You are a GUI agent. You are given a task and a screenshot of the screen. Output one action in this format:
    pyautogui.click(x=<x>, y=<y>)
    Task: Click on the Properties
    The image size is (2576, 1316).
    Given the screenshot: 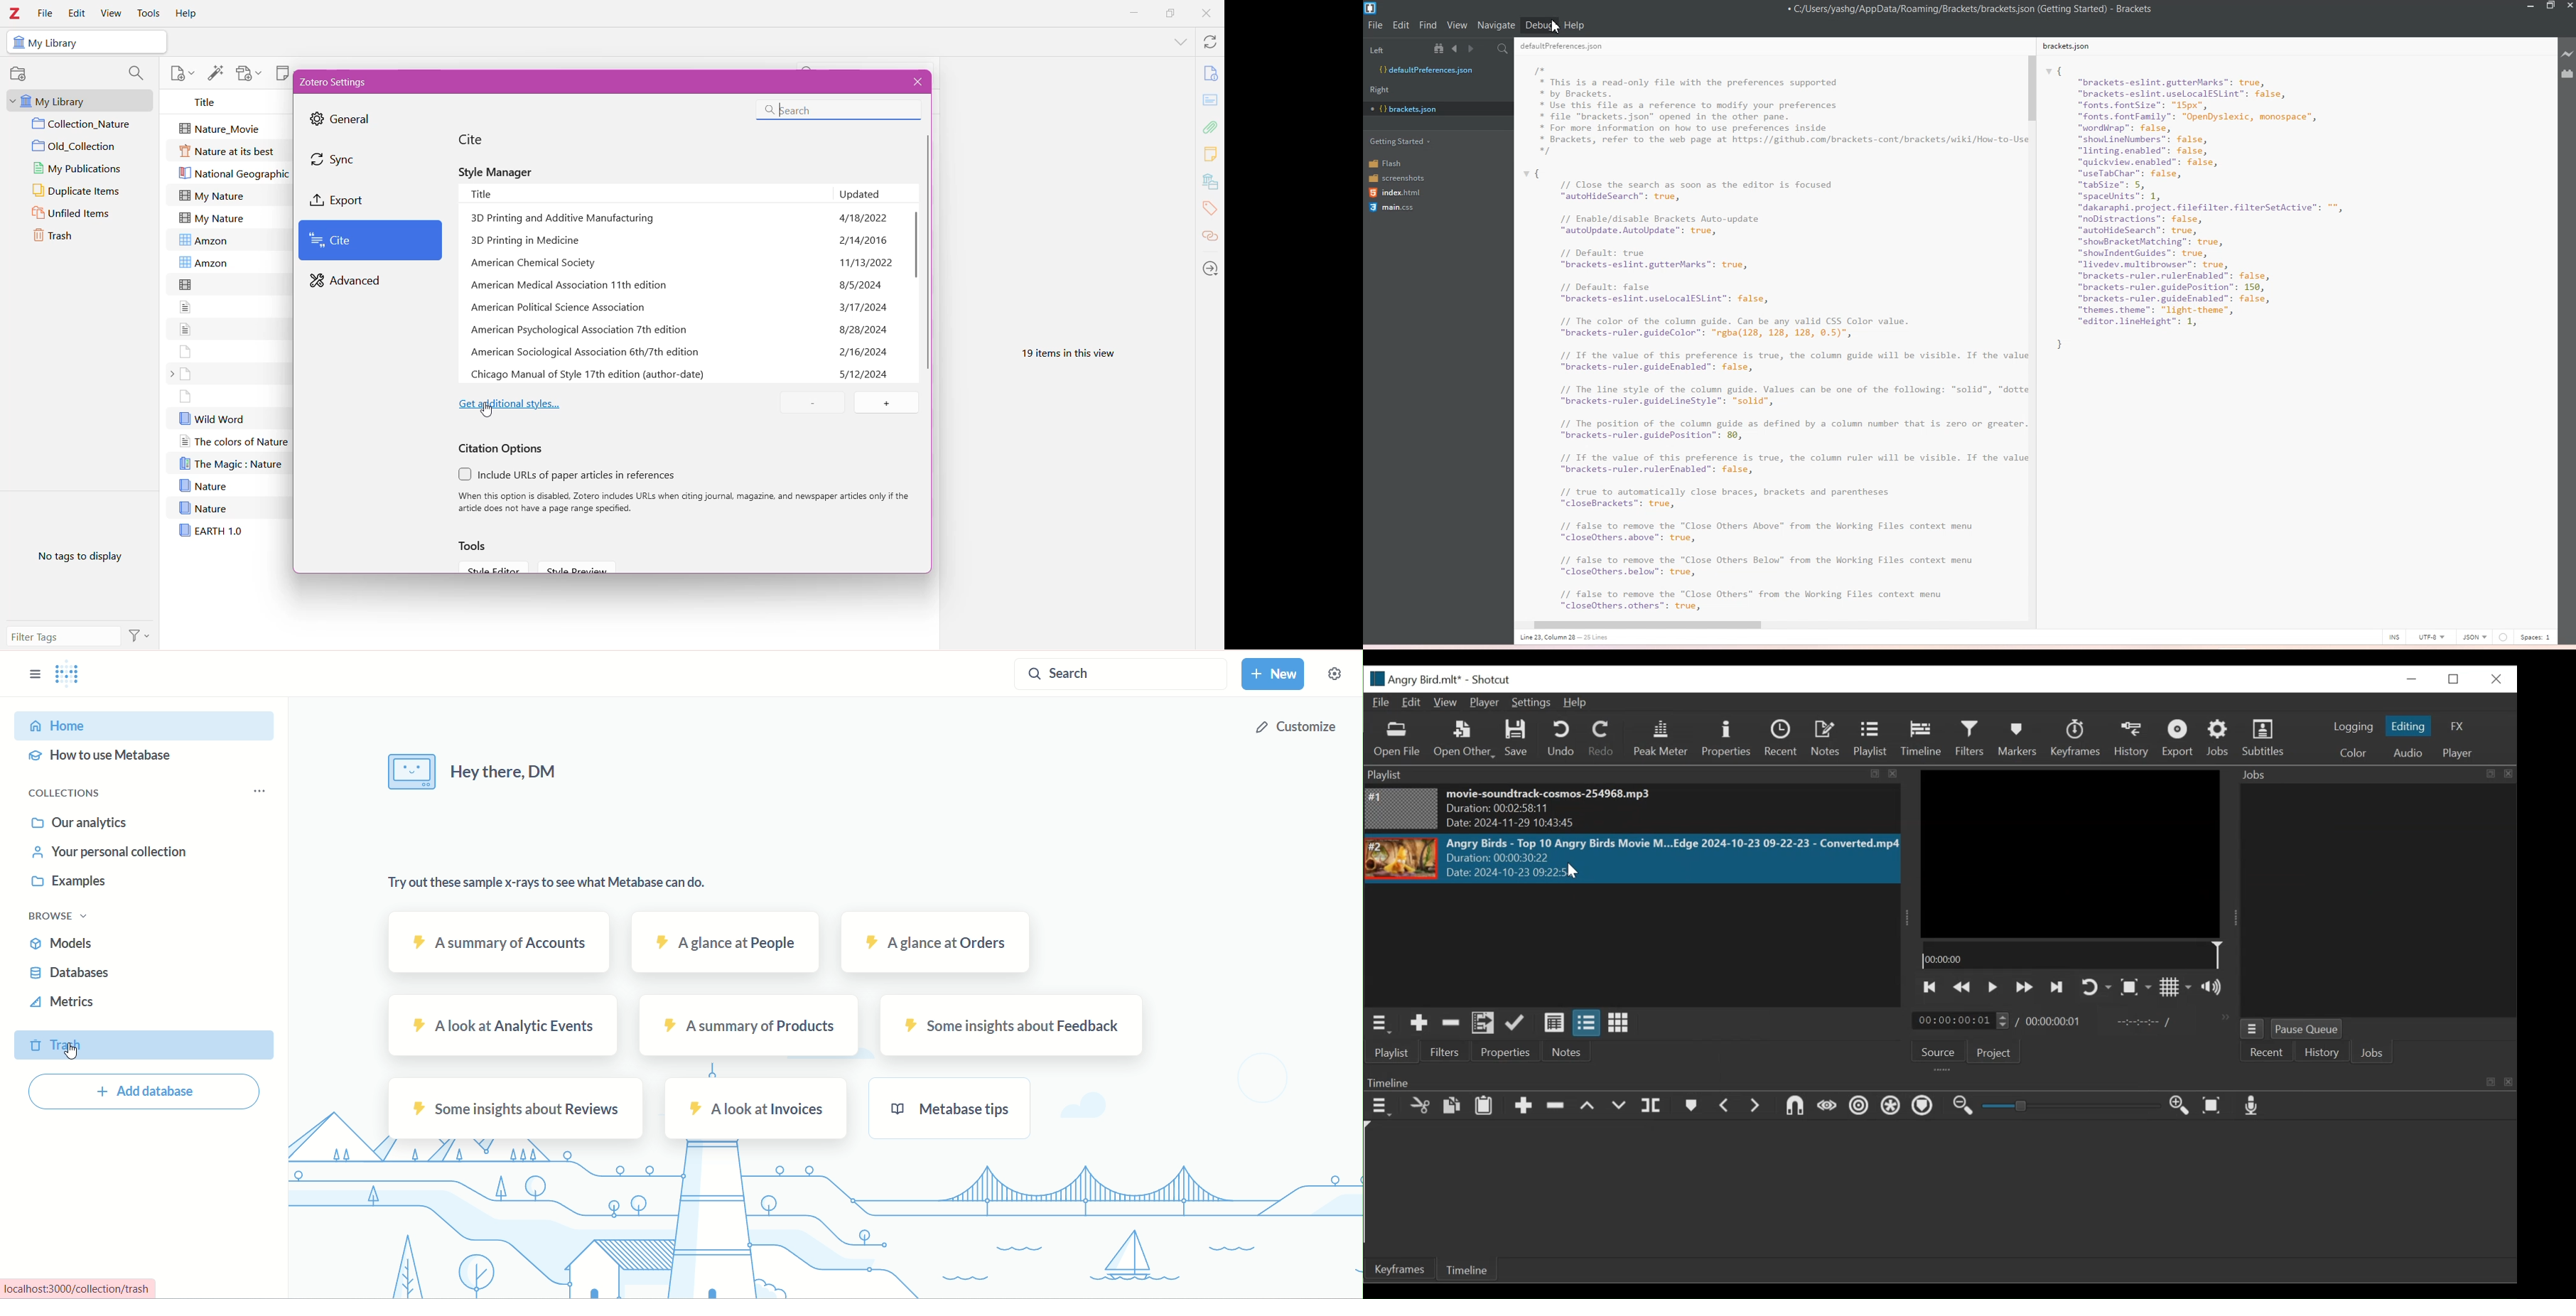 What is the action you would take?
    pyautogui.click(x=1508, y=1052)
    